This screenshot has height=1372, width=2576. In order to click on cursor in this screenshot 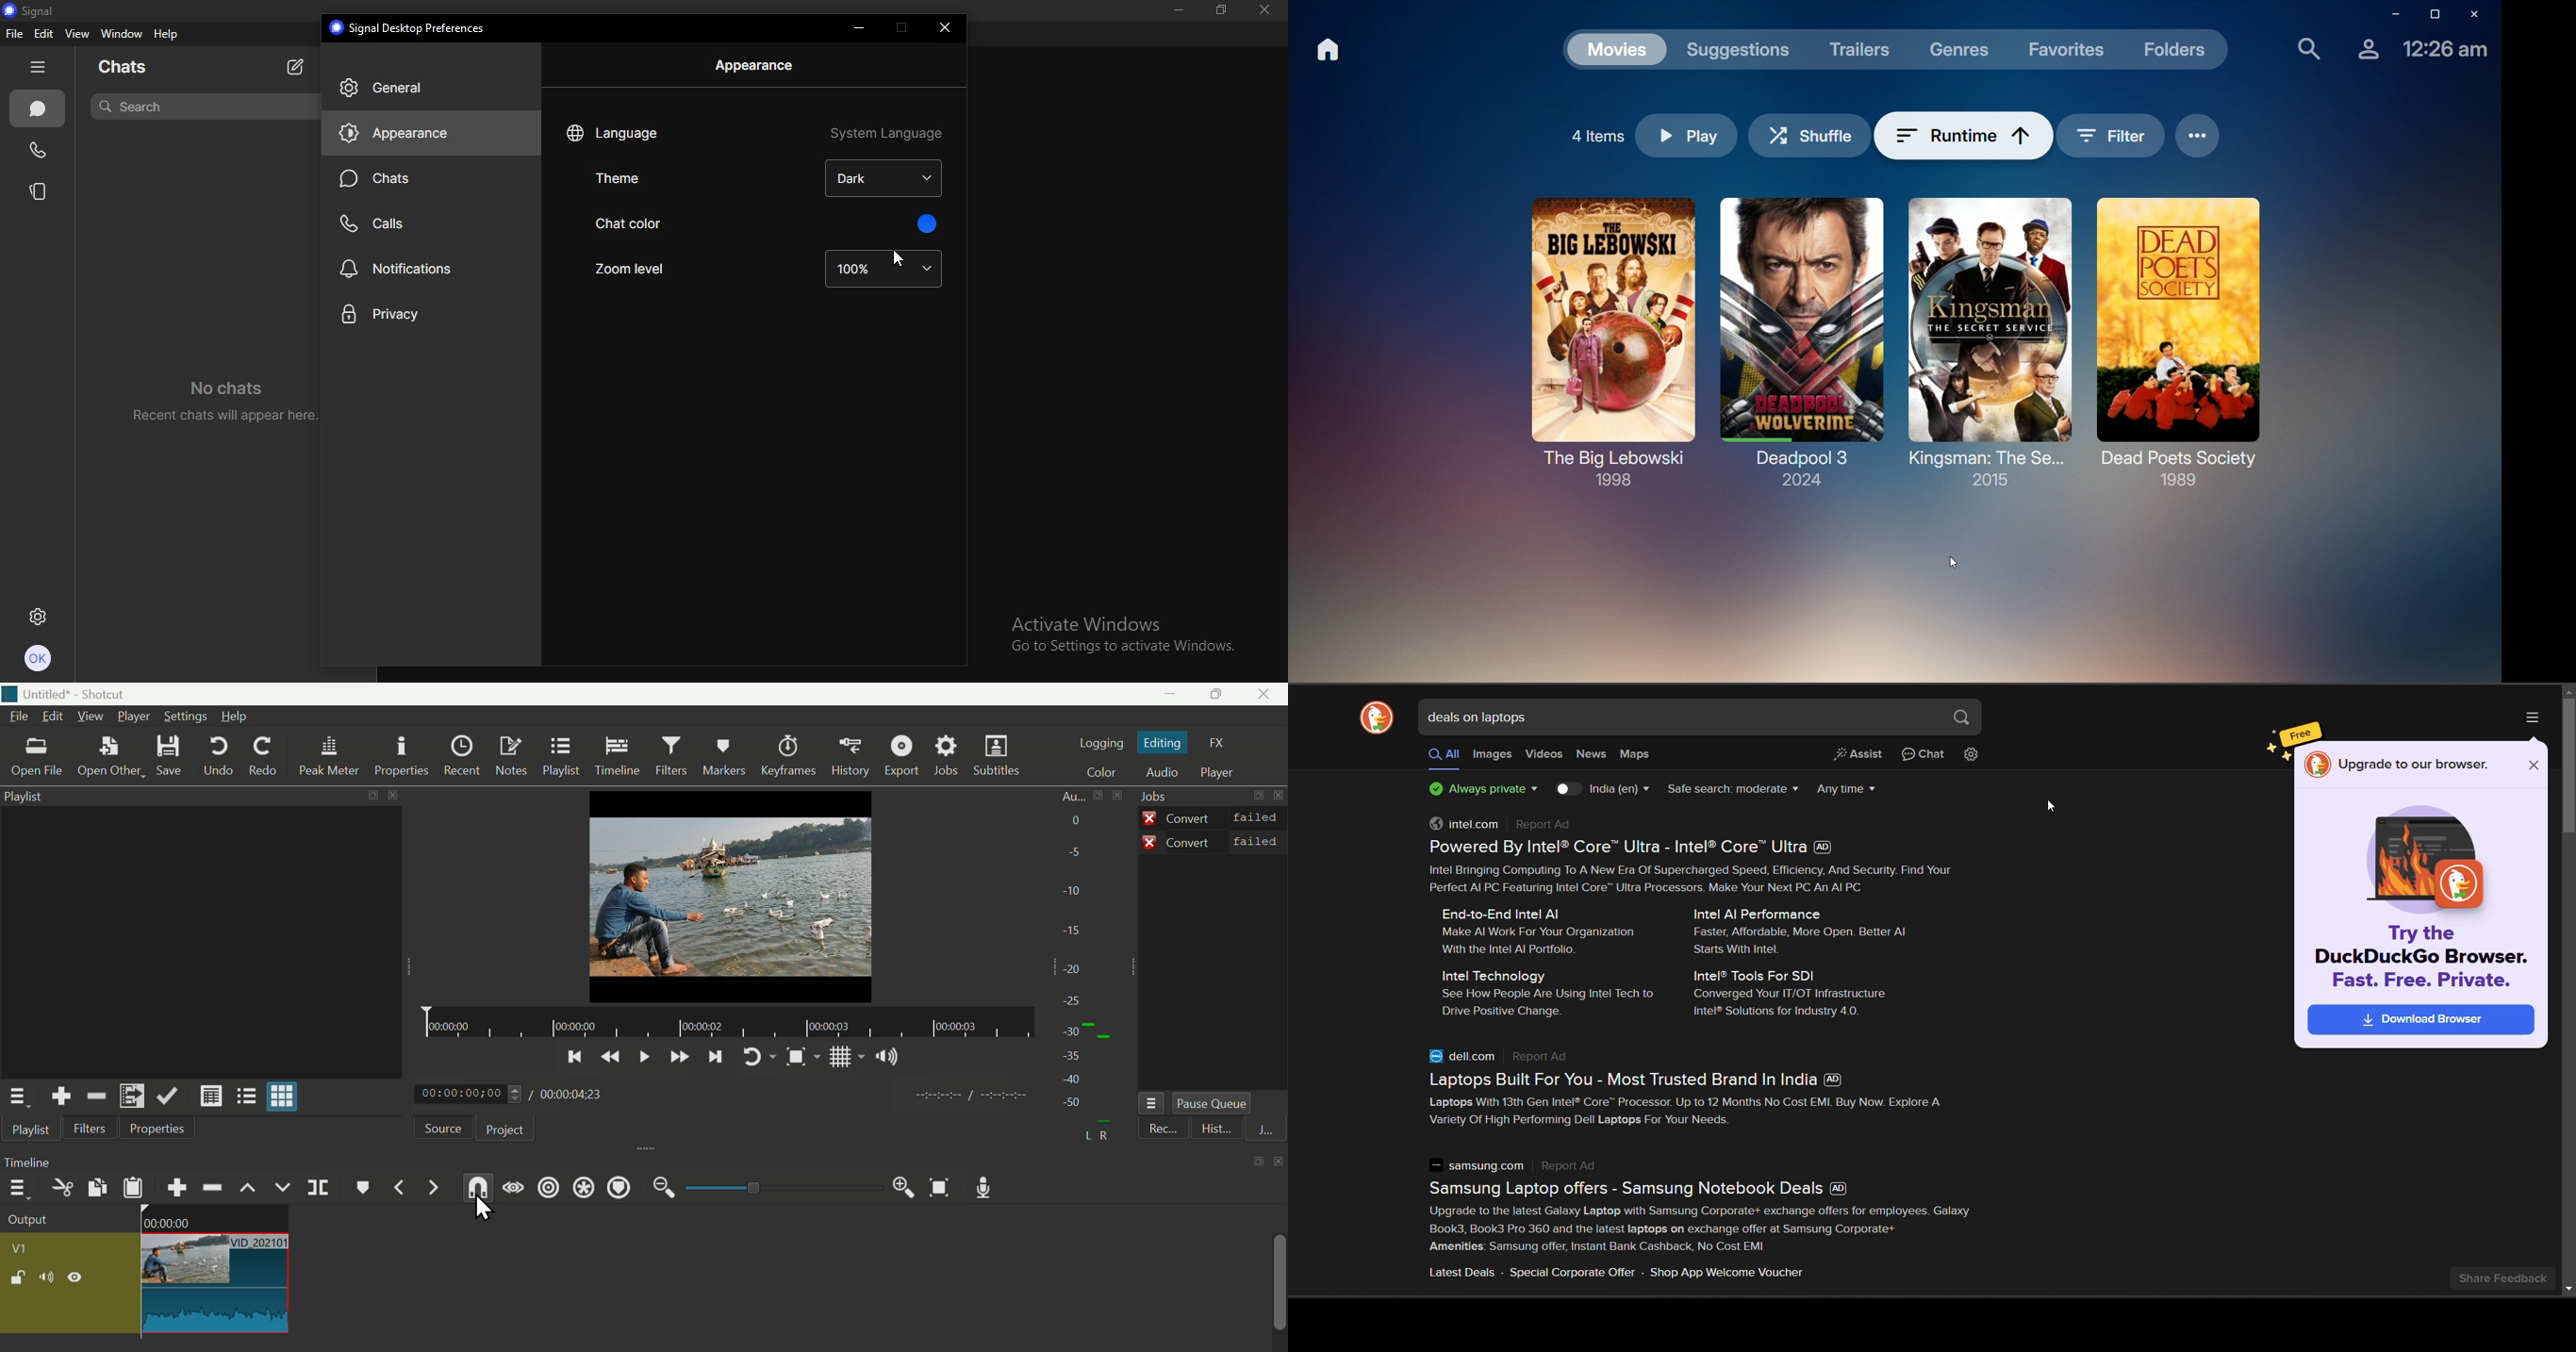, I will do `click(482, 1210)`.